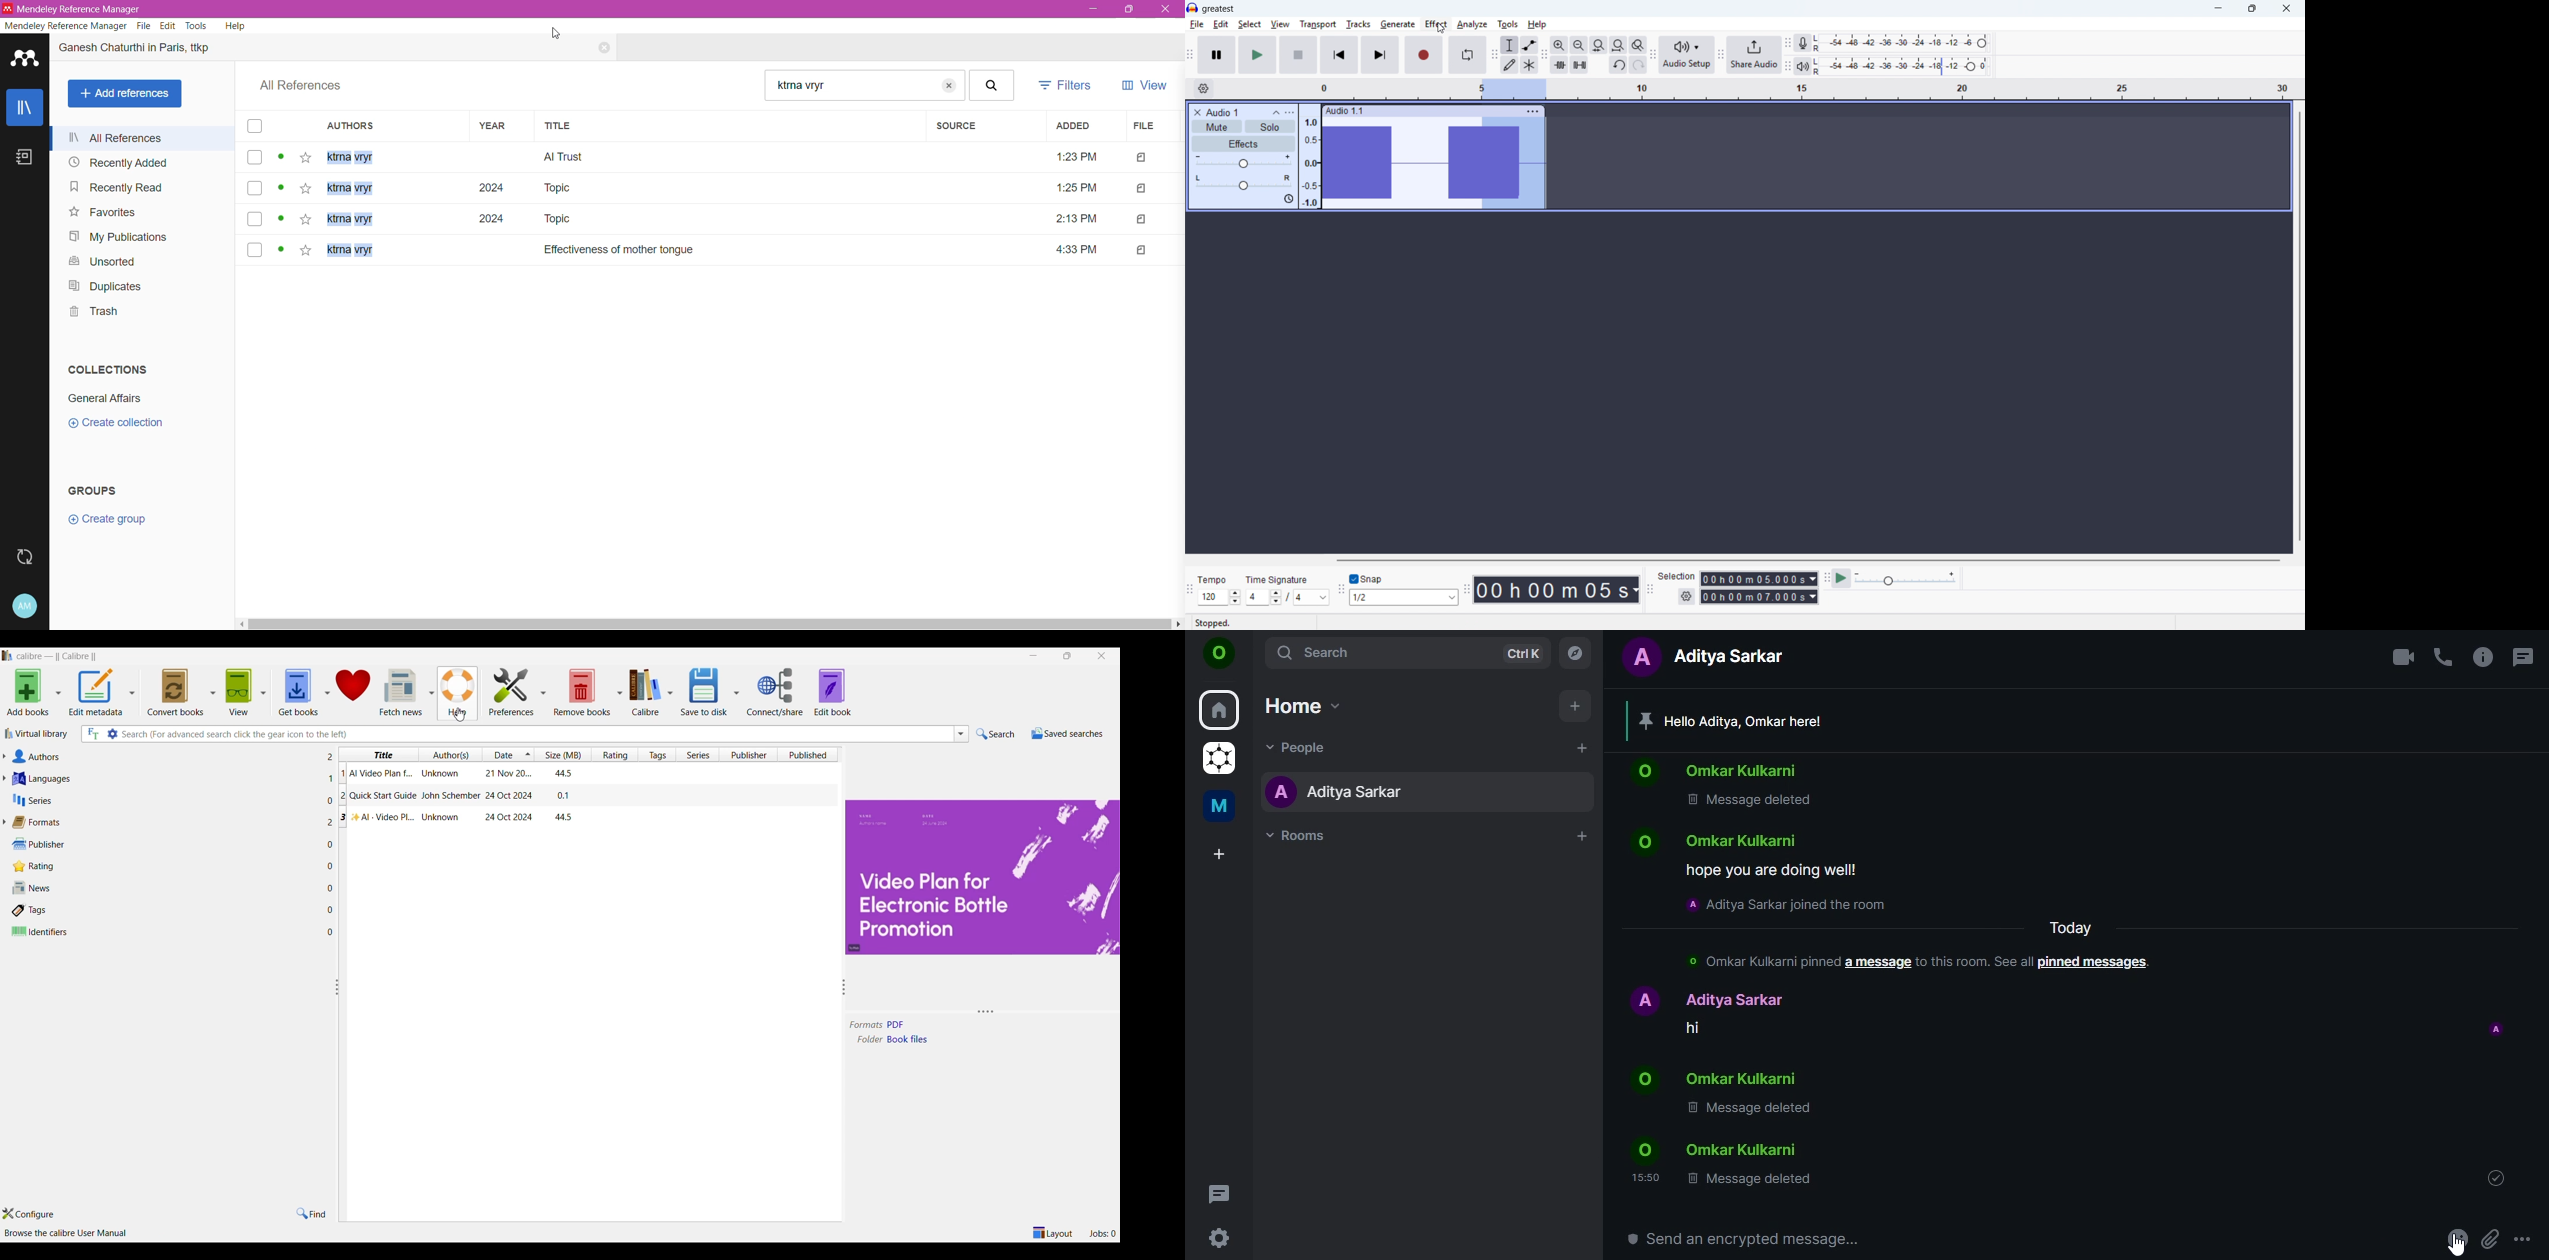 This screenshot has height=1260, width=2576. Describe the element at coordinates (1359, 24) in the screenshot. I see `tracks` at that location.